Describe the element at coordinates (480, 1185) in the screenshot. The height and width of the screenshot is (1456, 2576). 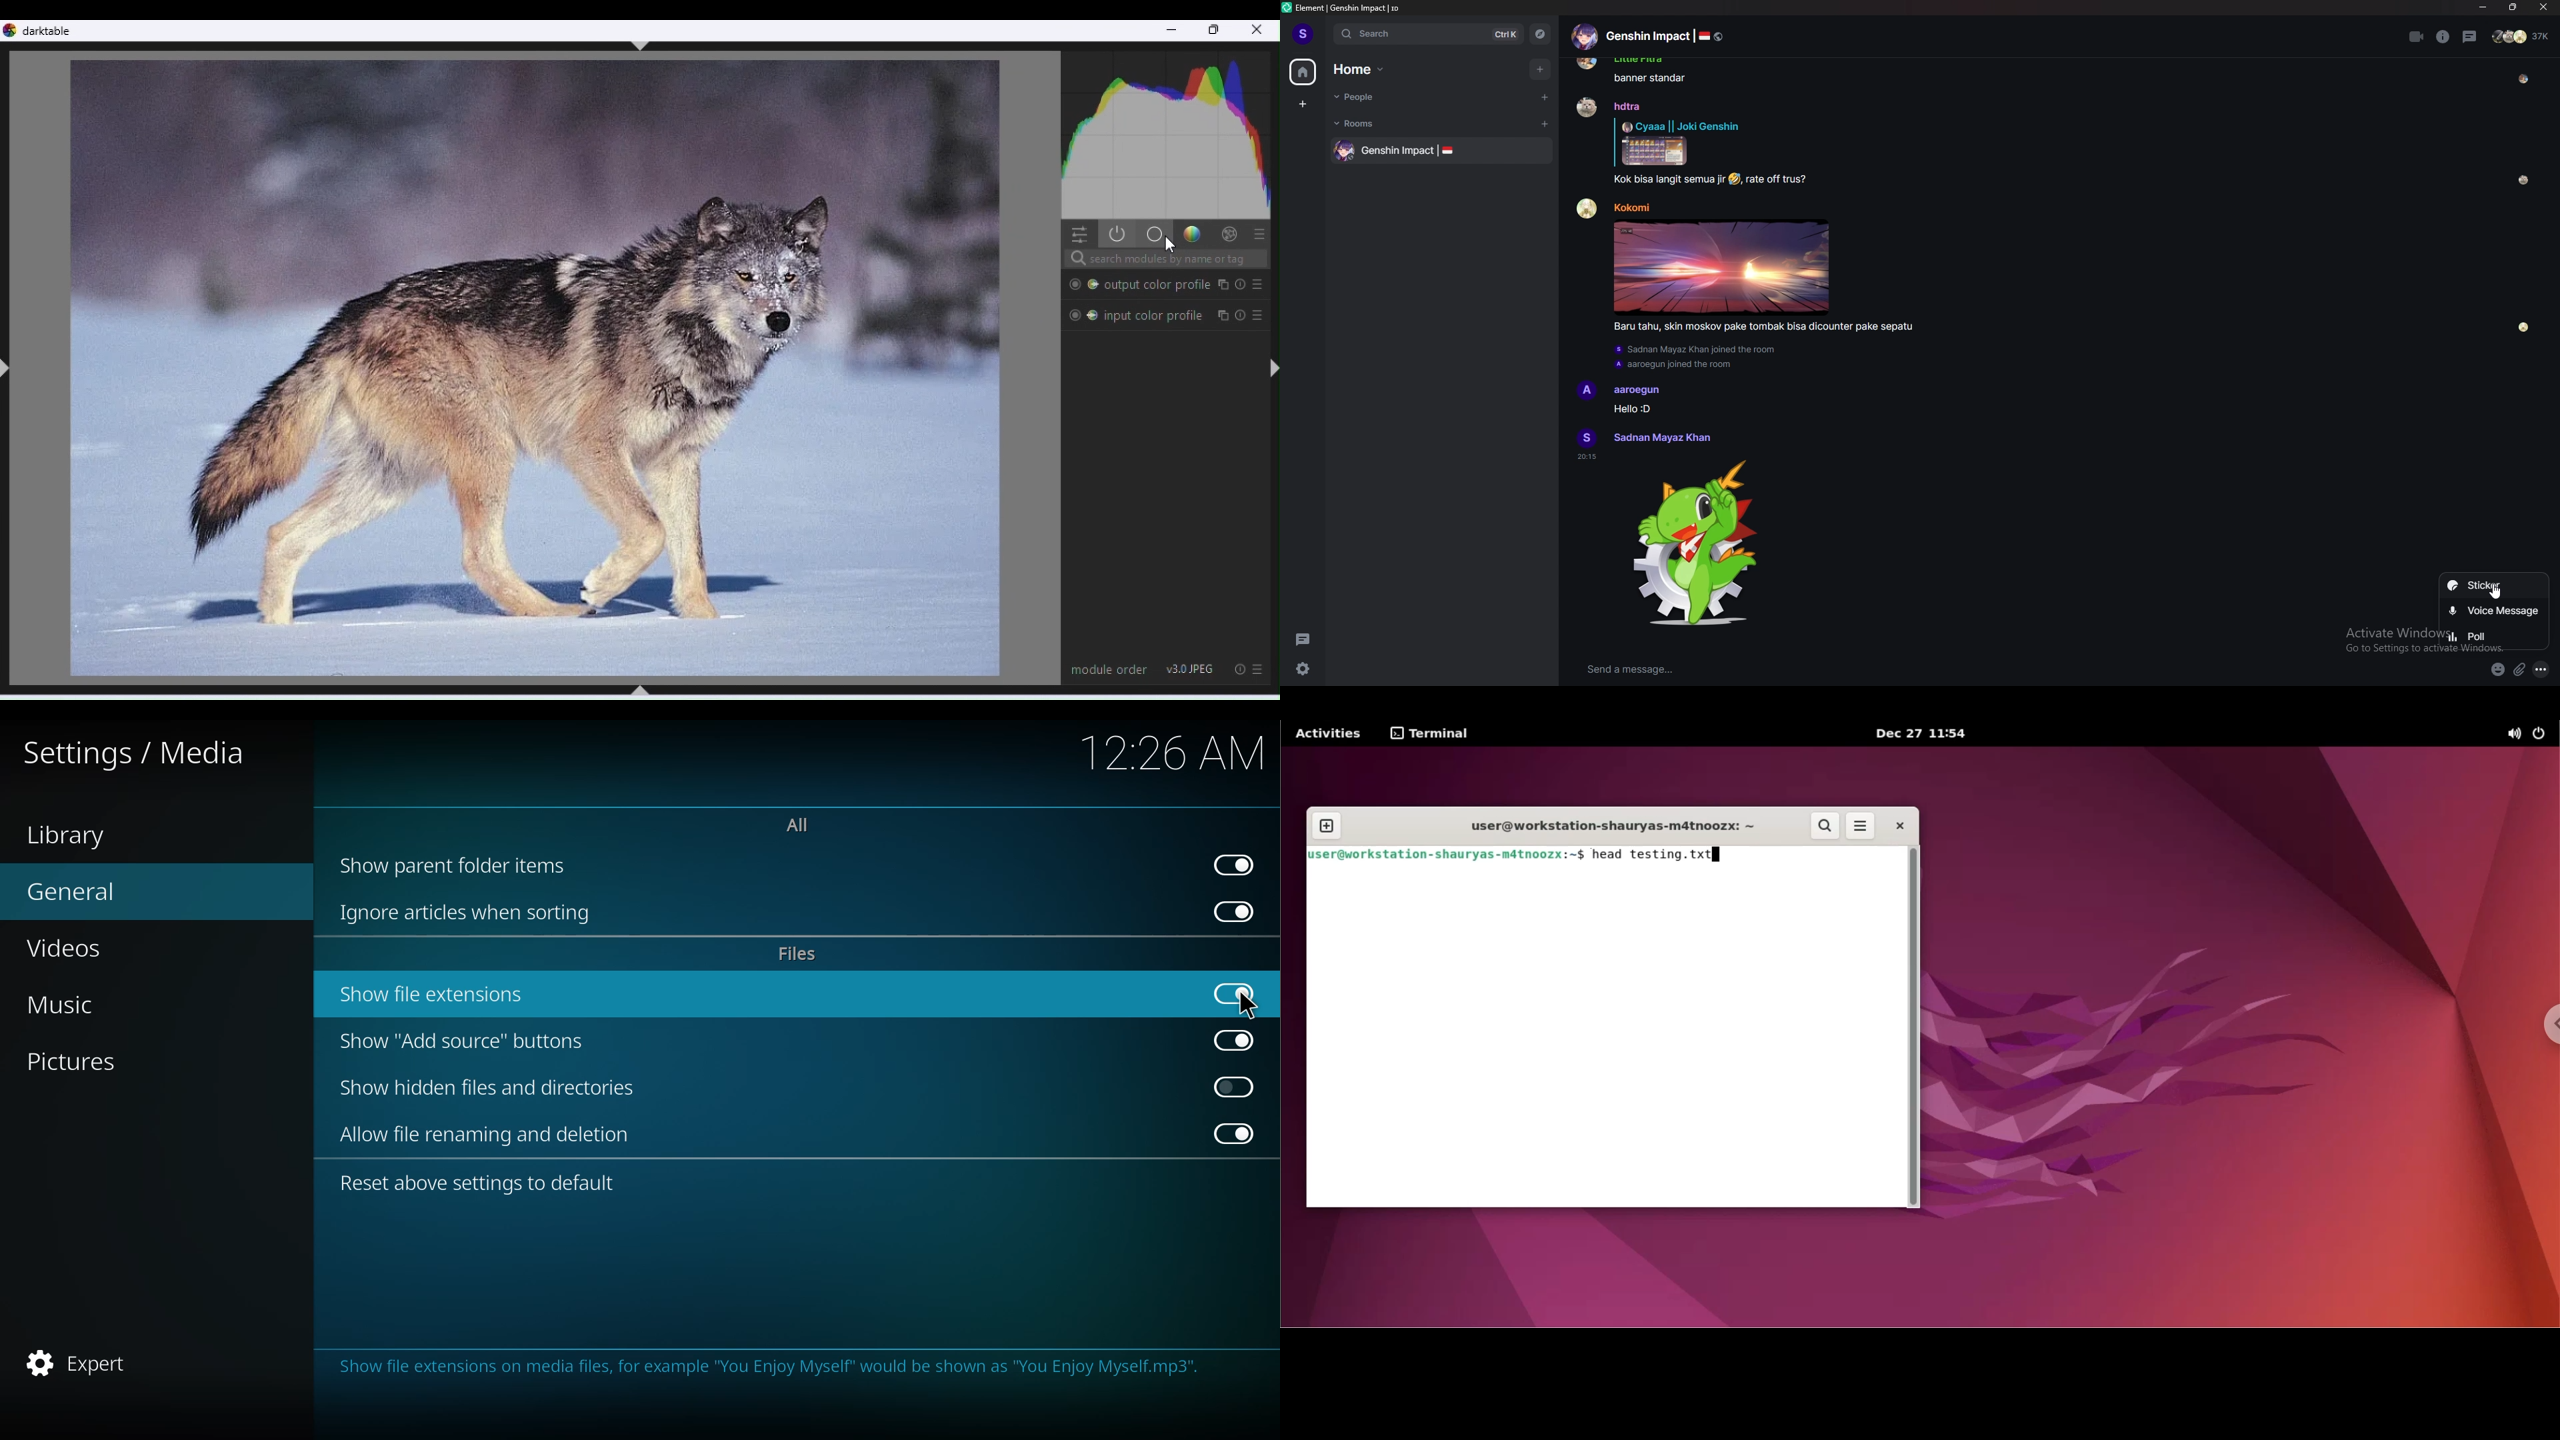
I see `reset above settings to default` at that location.